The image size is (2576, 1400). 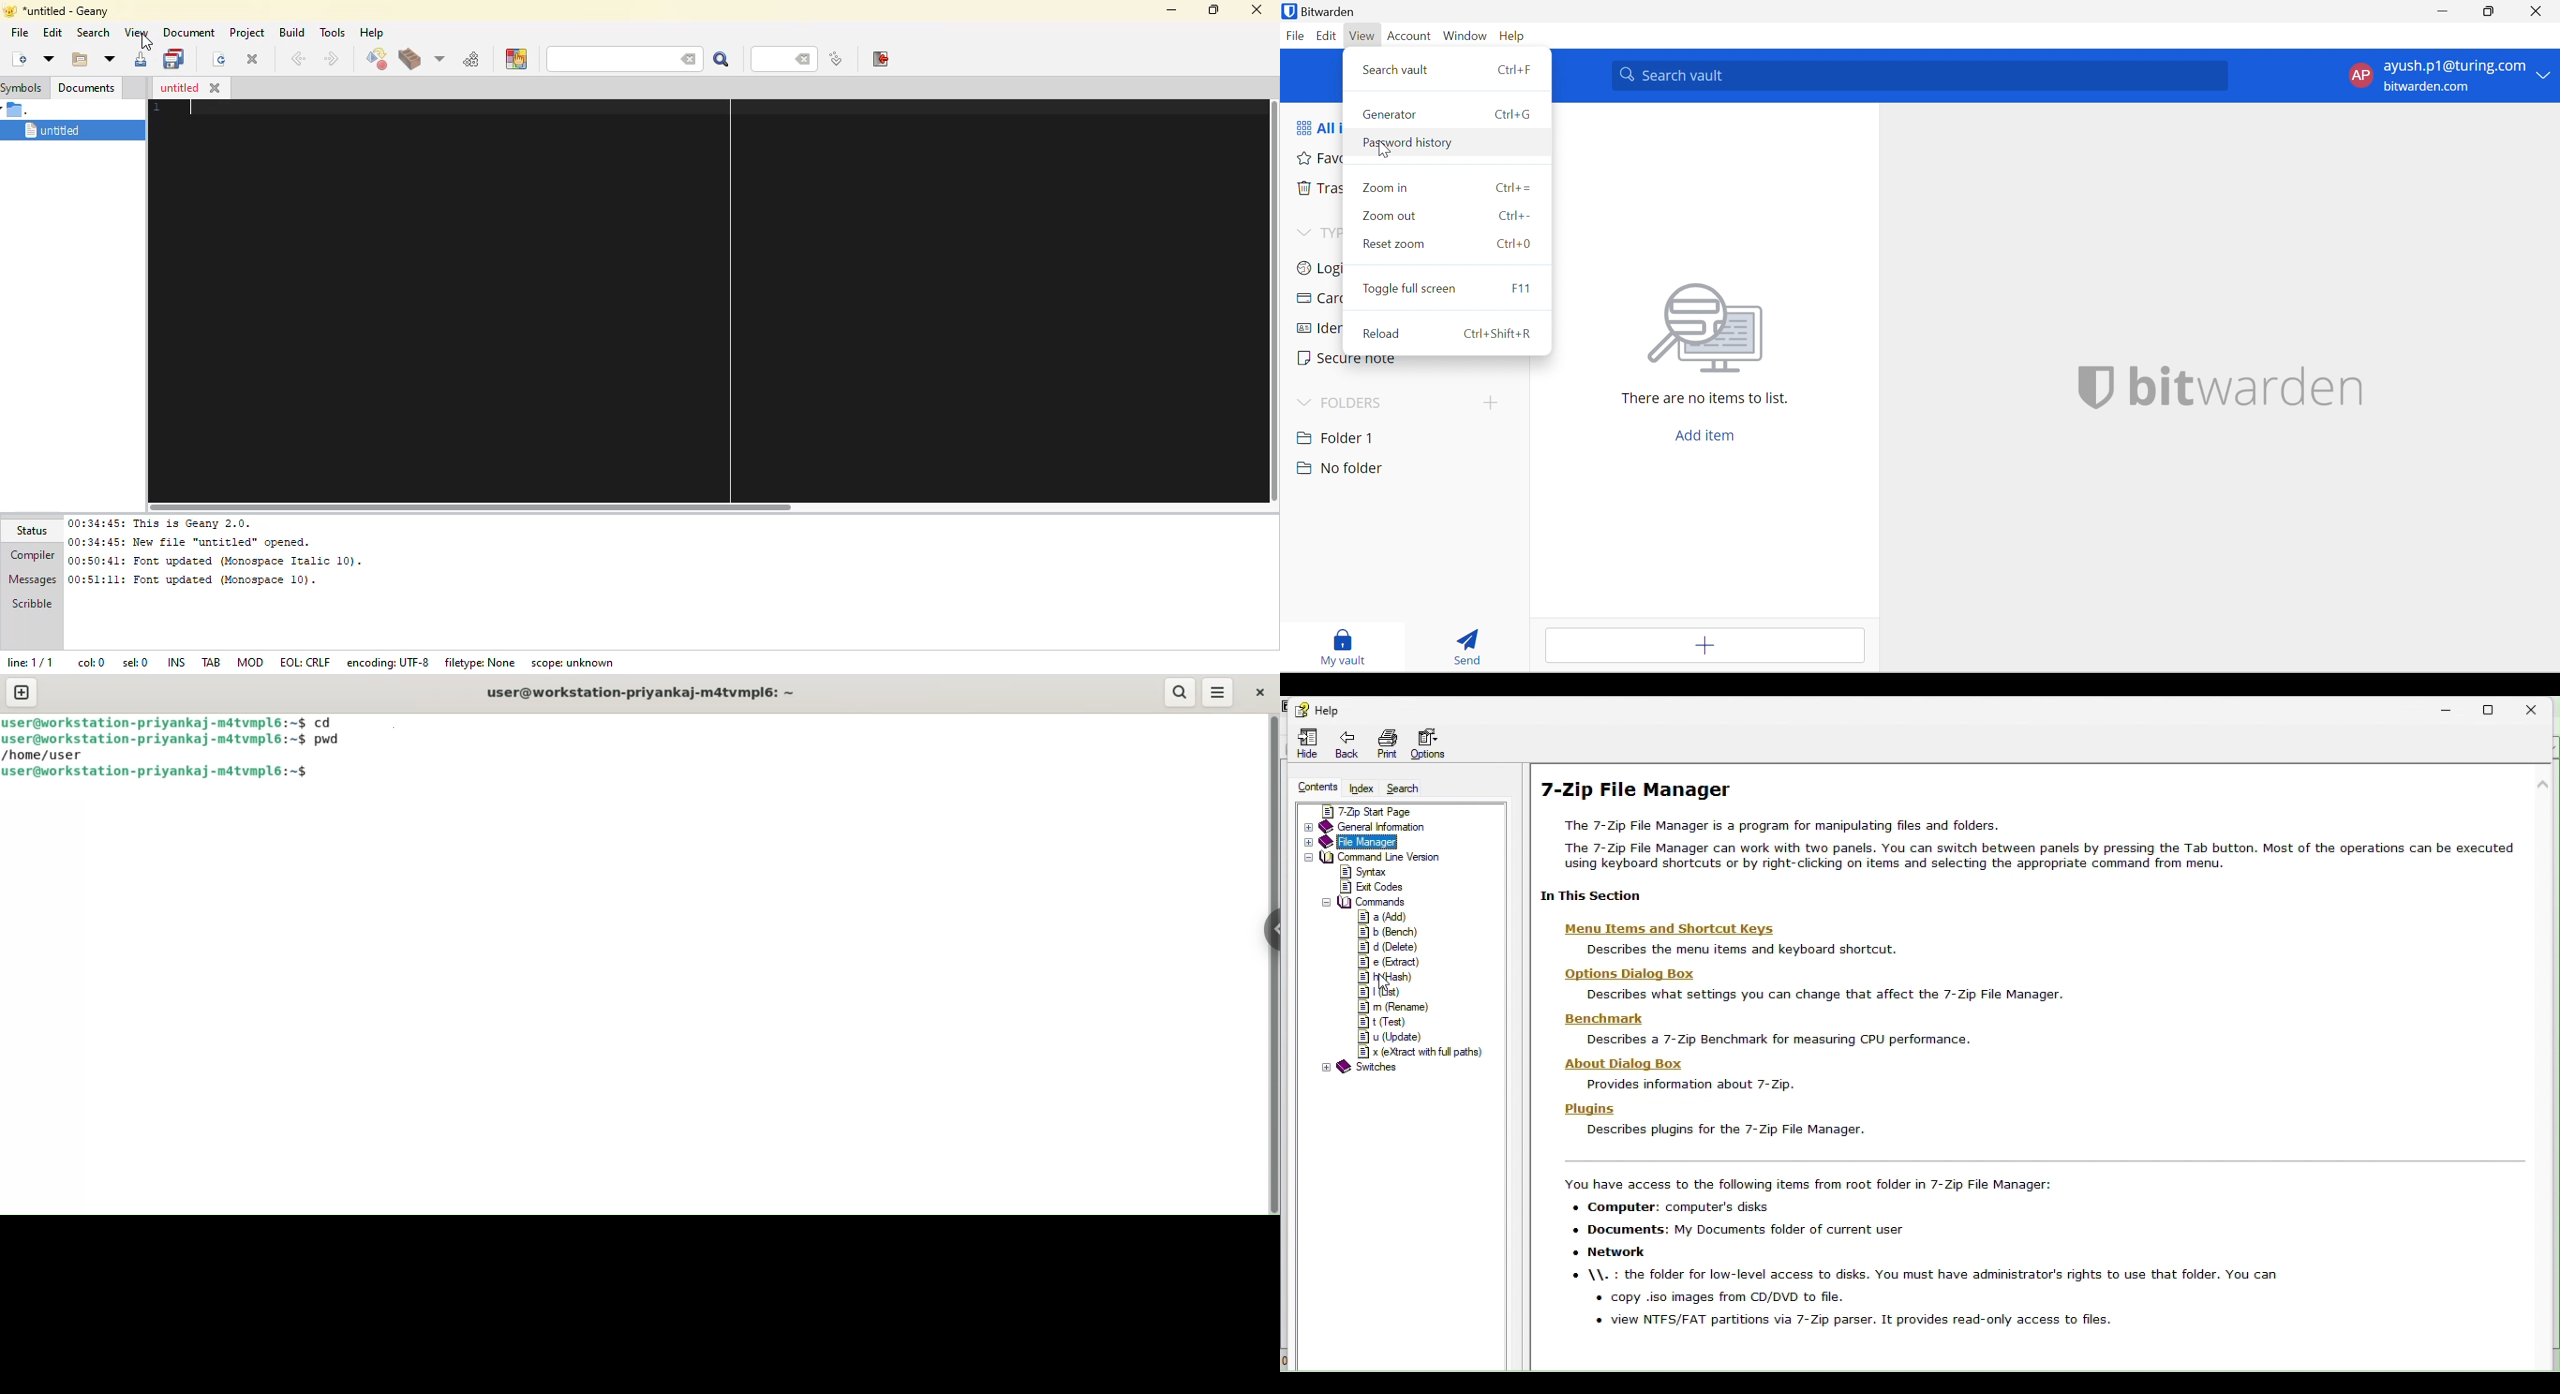 I want to click on view, so click(x=1361, y=36).